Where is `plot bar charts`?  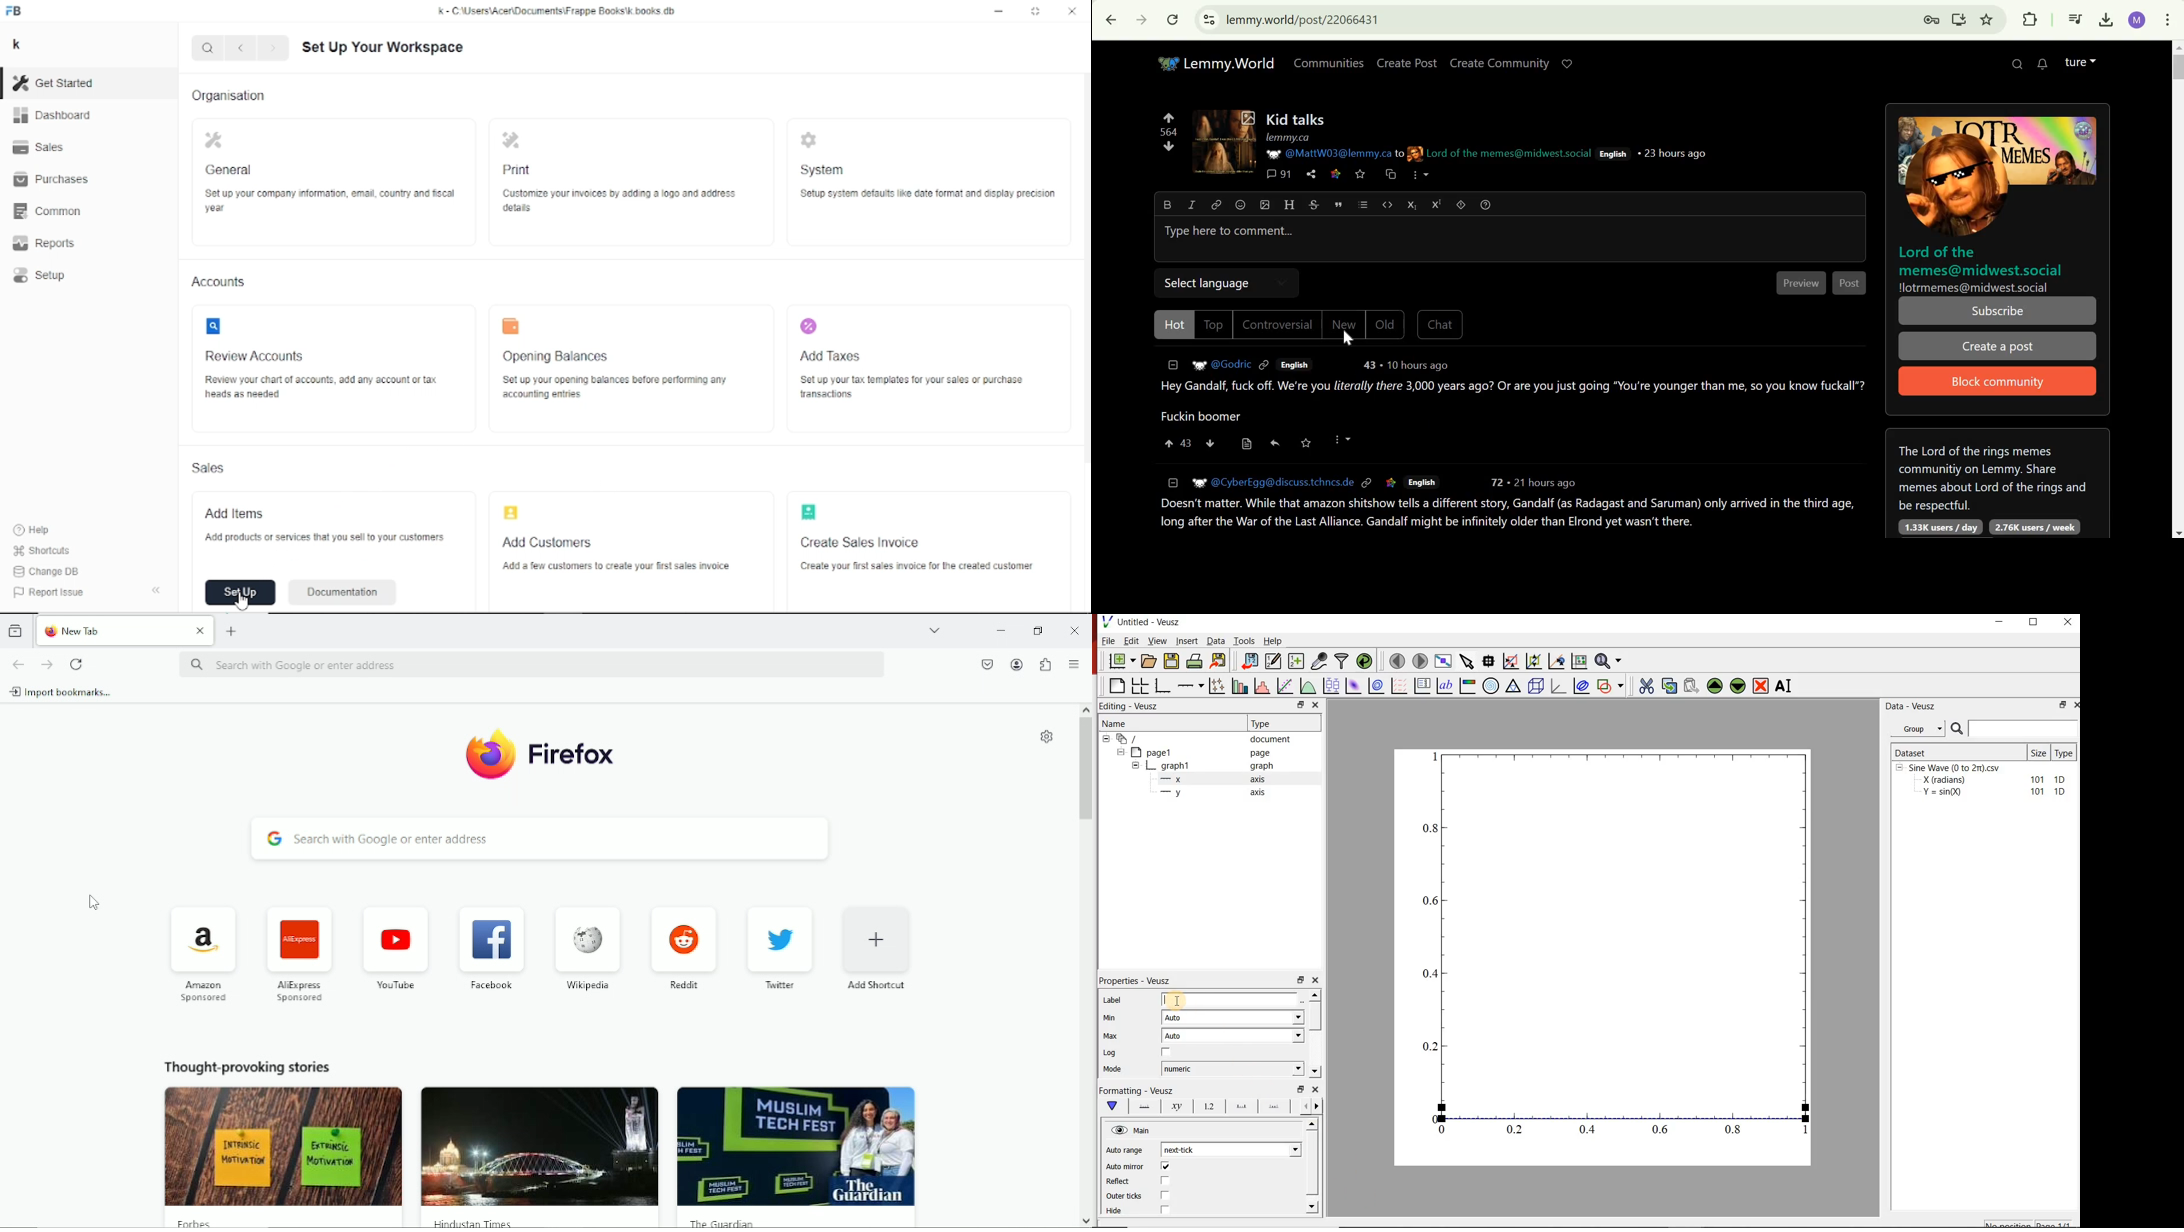 plot bar charts is located at coordinates (1241, 685).